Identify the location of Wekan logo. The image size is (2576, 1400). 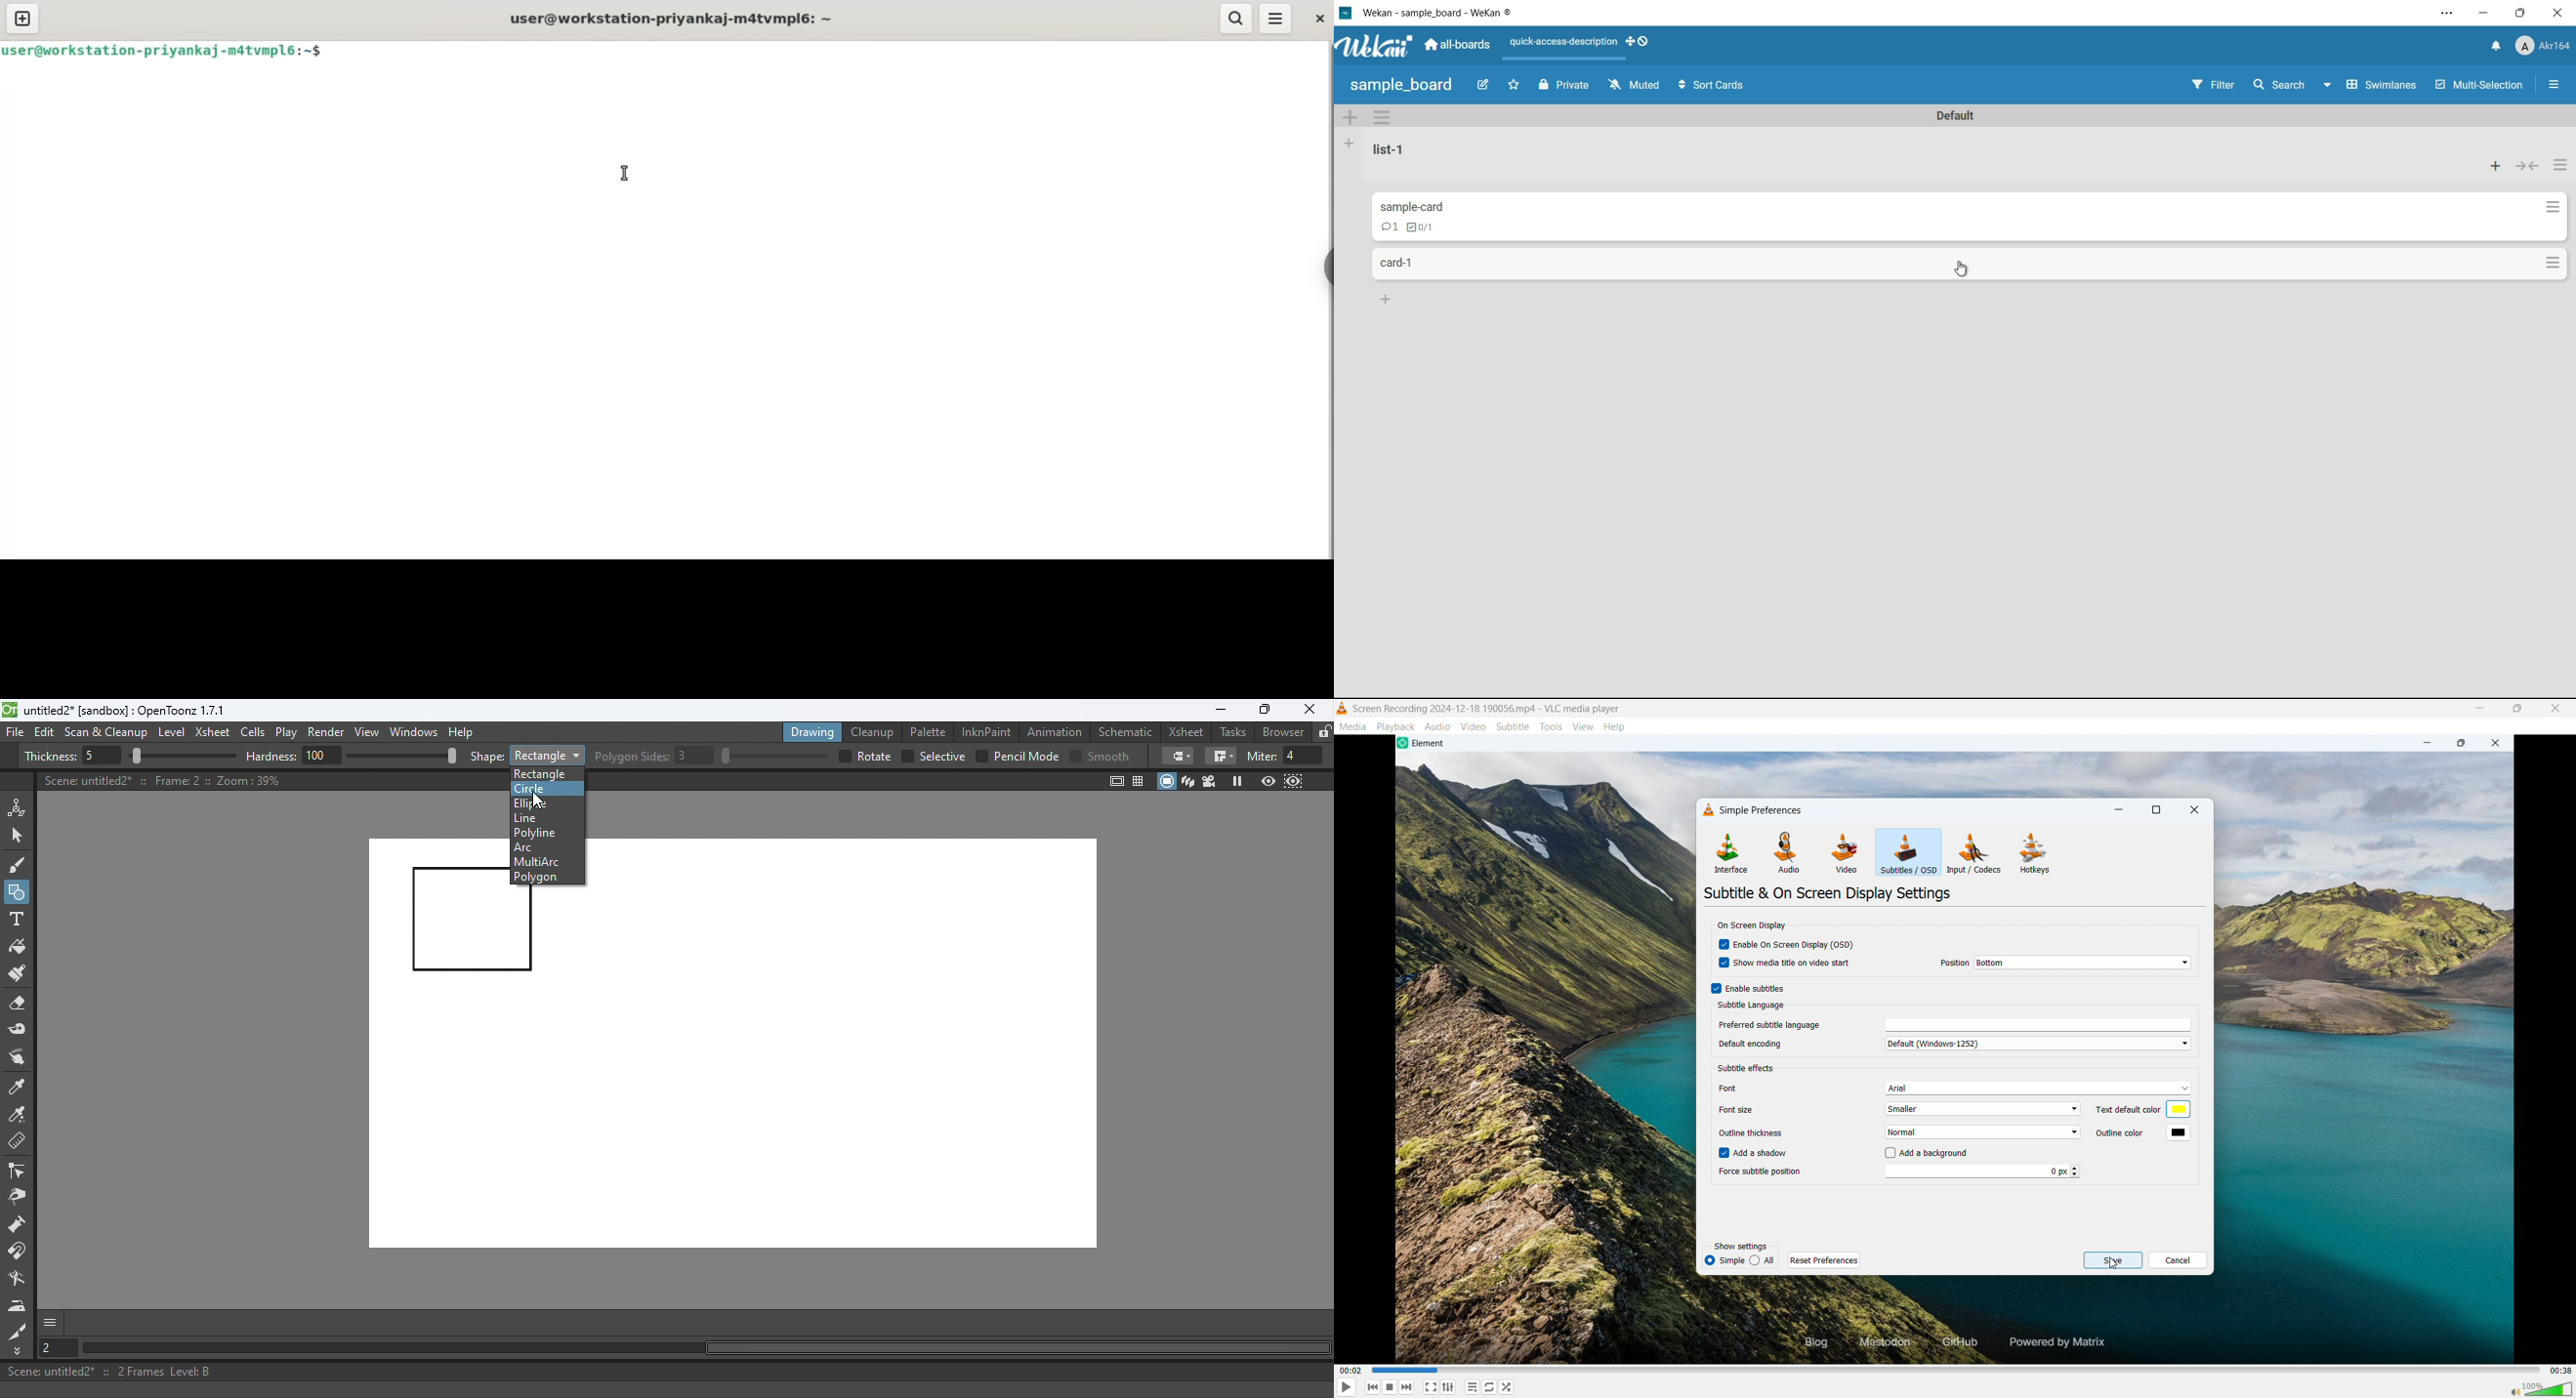
(1376, 47).